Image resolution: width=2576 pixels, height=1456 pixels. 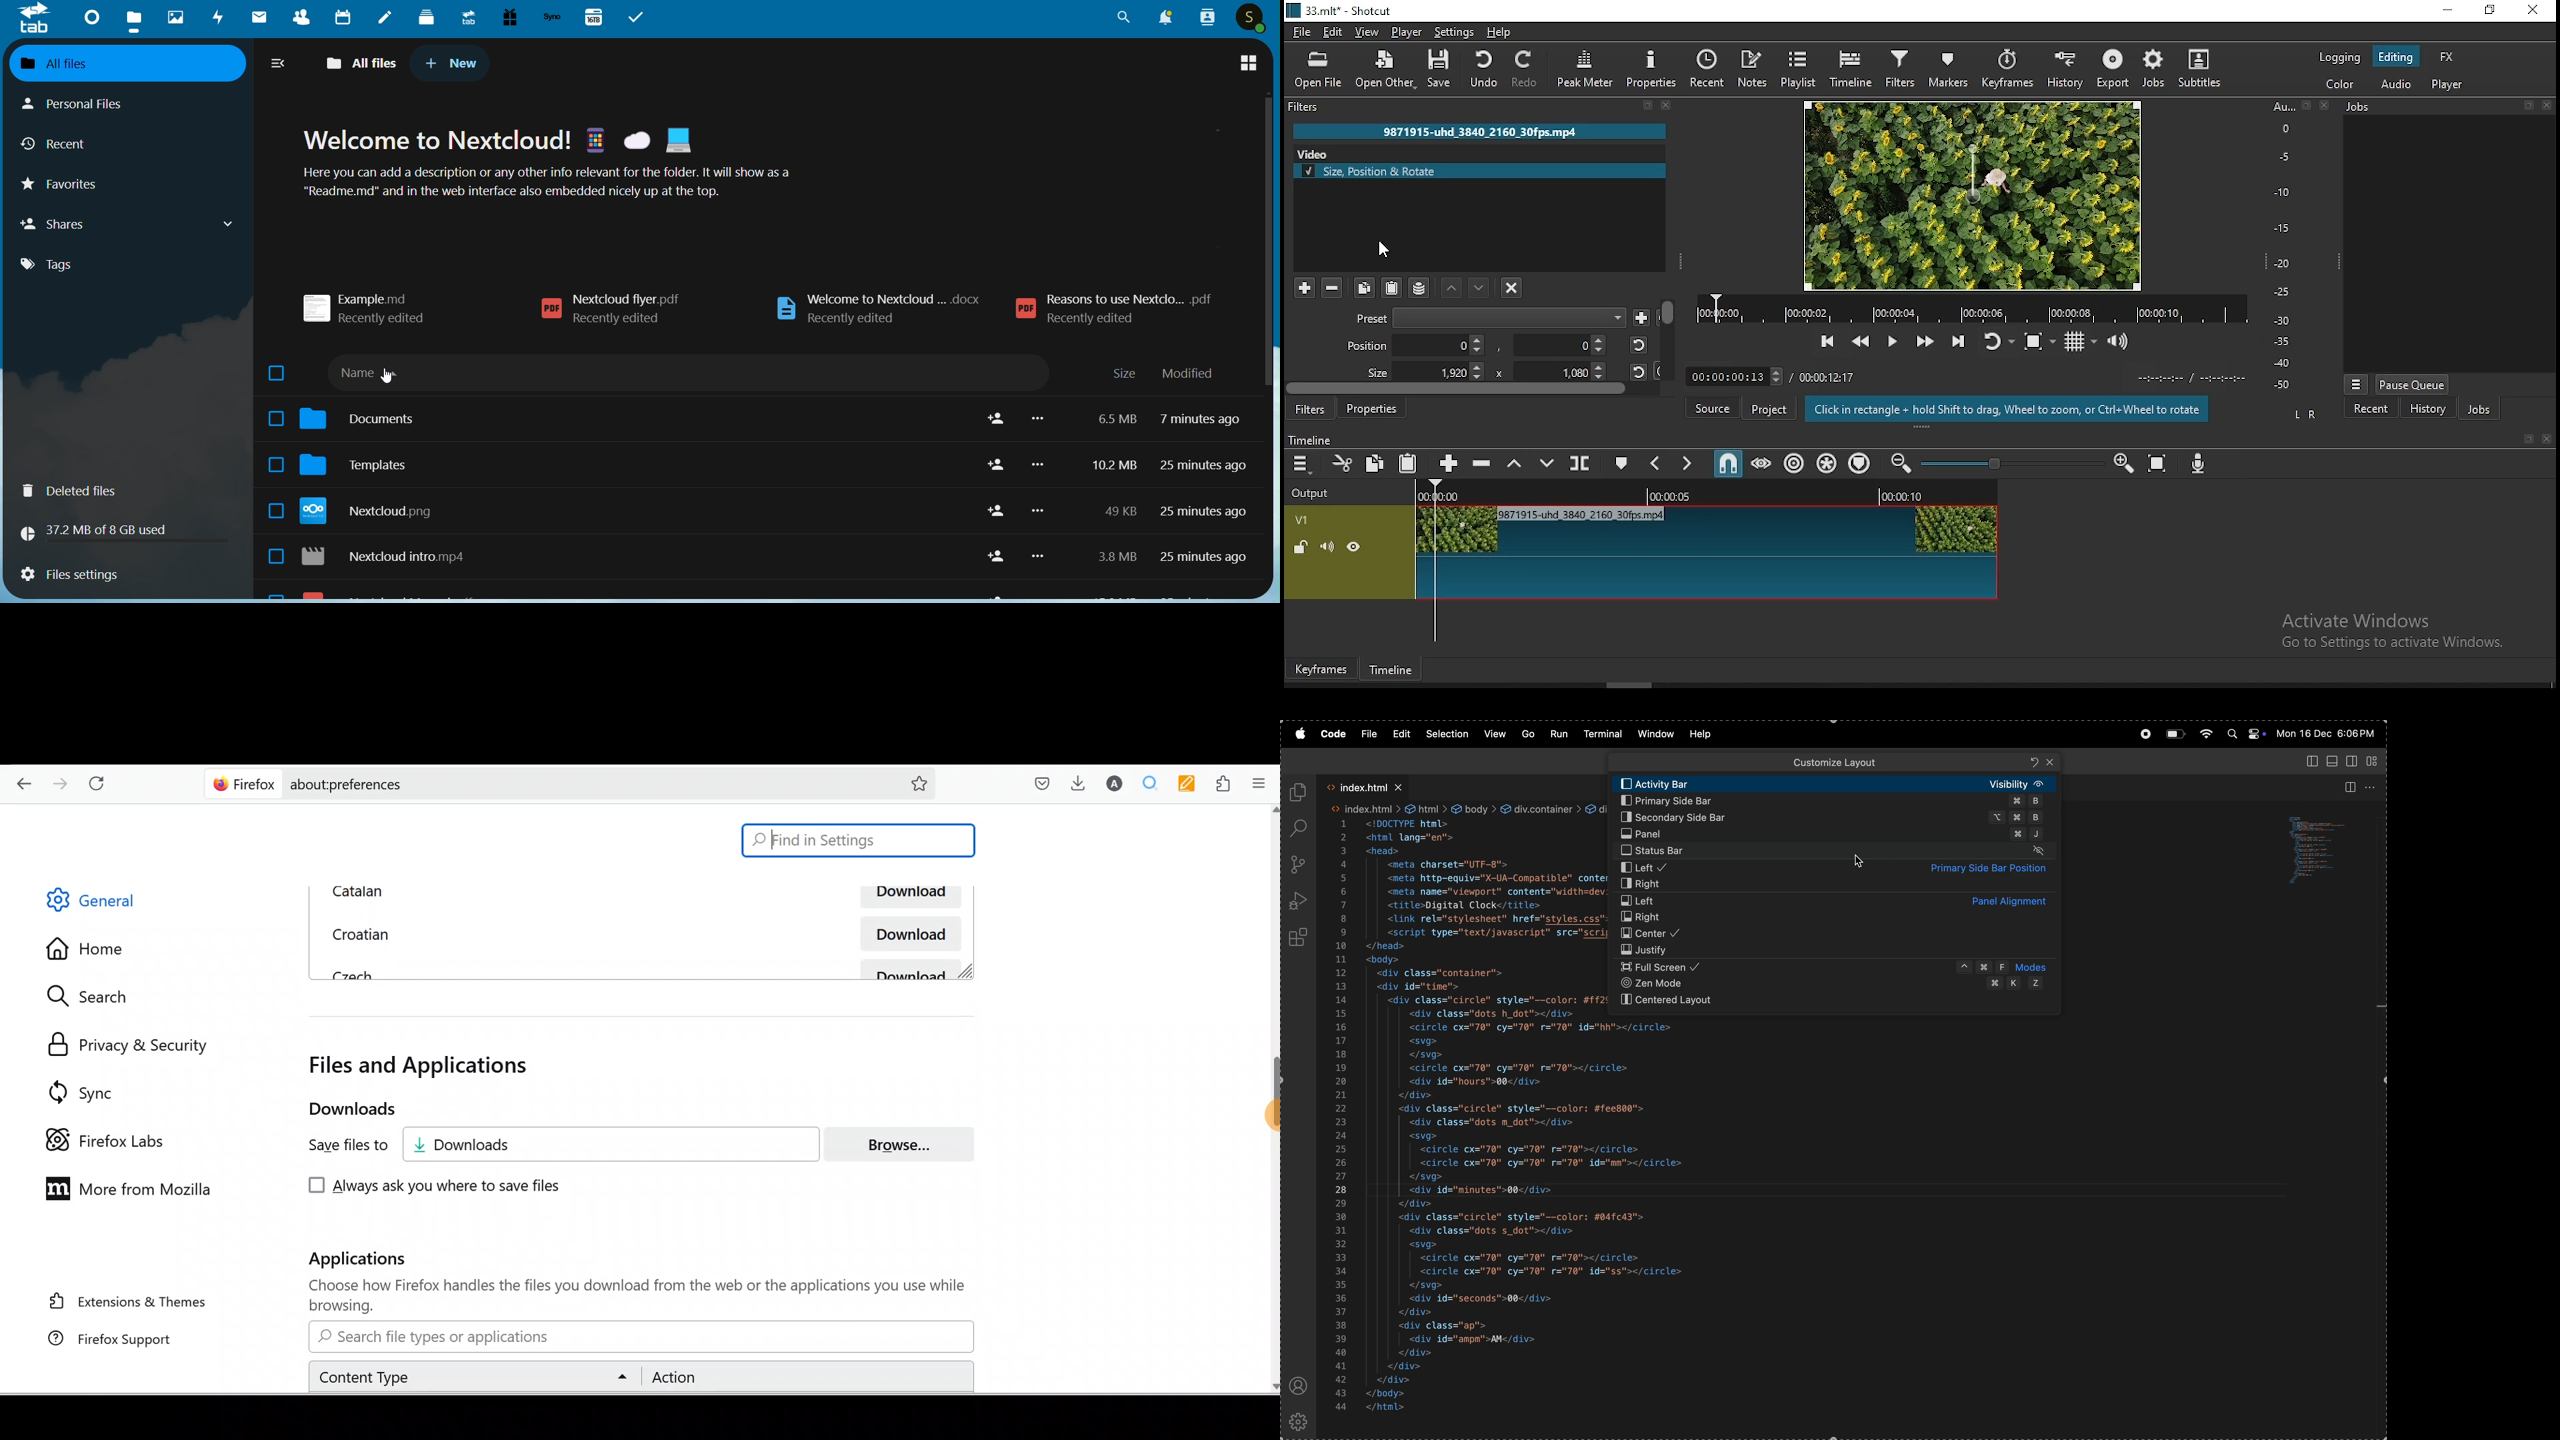 What do you see at coordinates (75, 1087) in the screenshot?
I see `Sync` at bounding box center [75, 1087].